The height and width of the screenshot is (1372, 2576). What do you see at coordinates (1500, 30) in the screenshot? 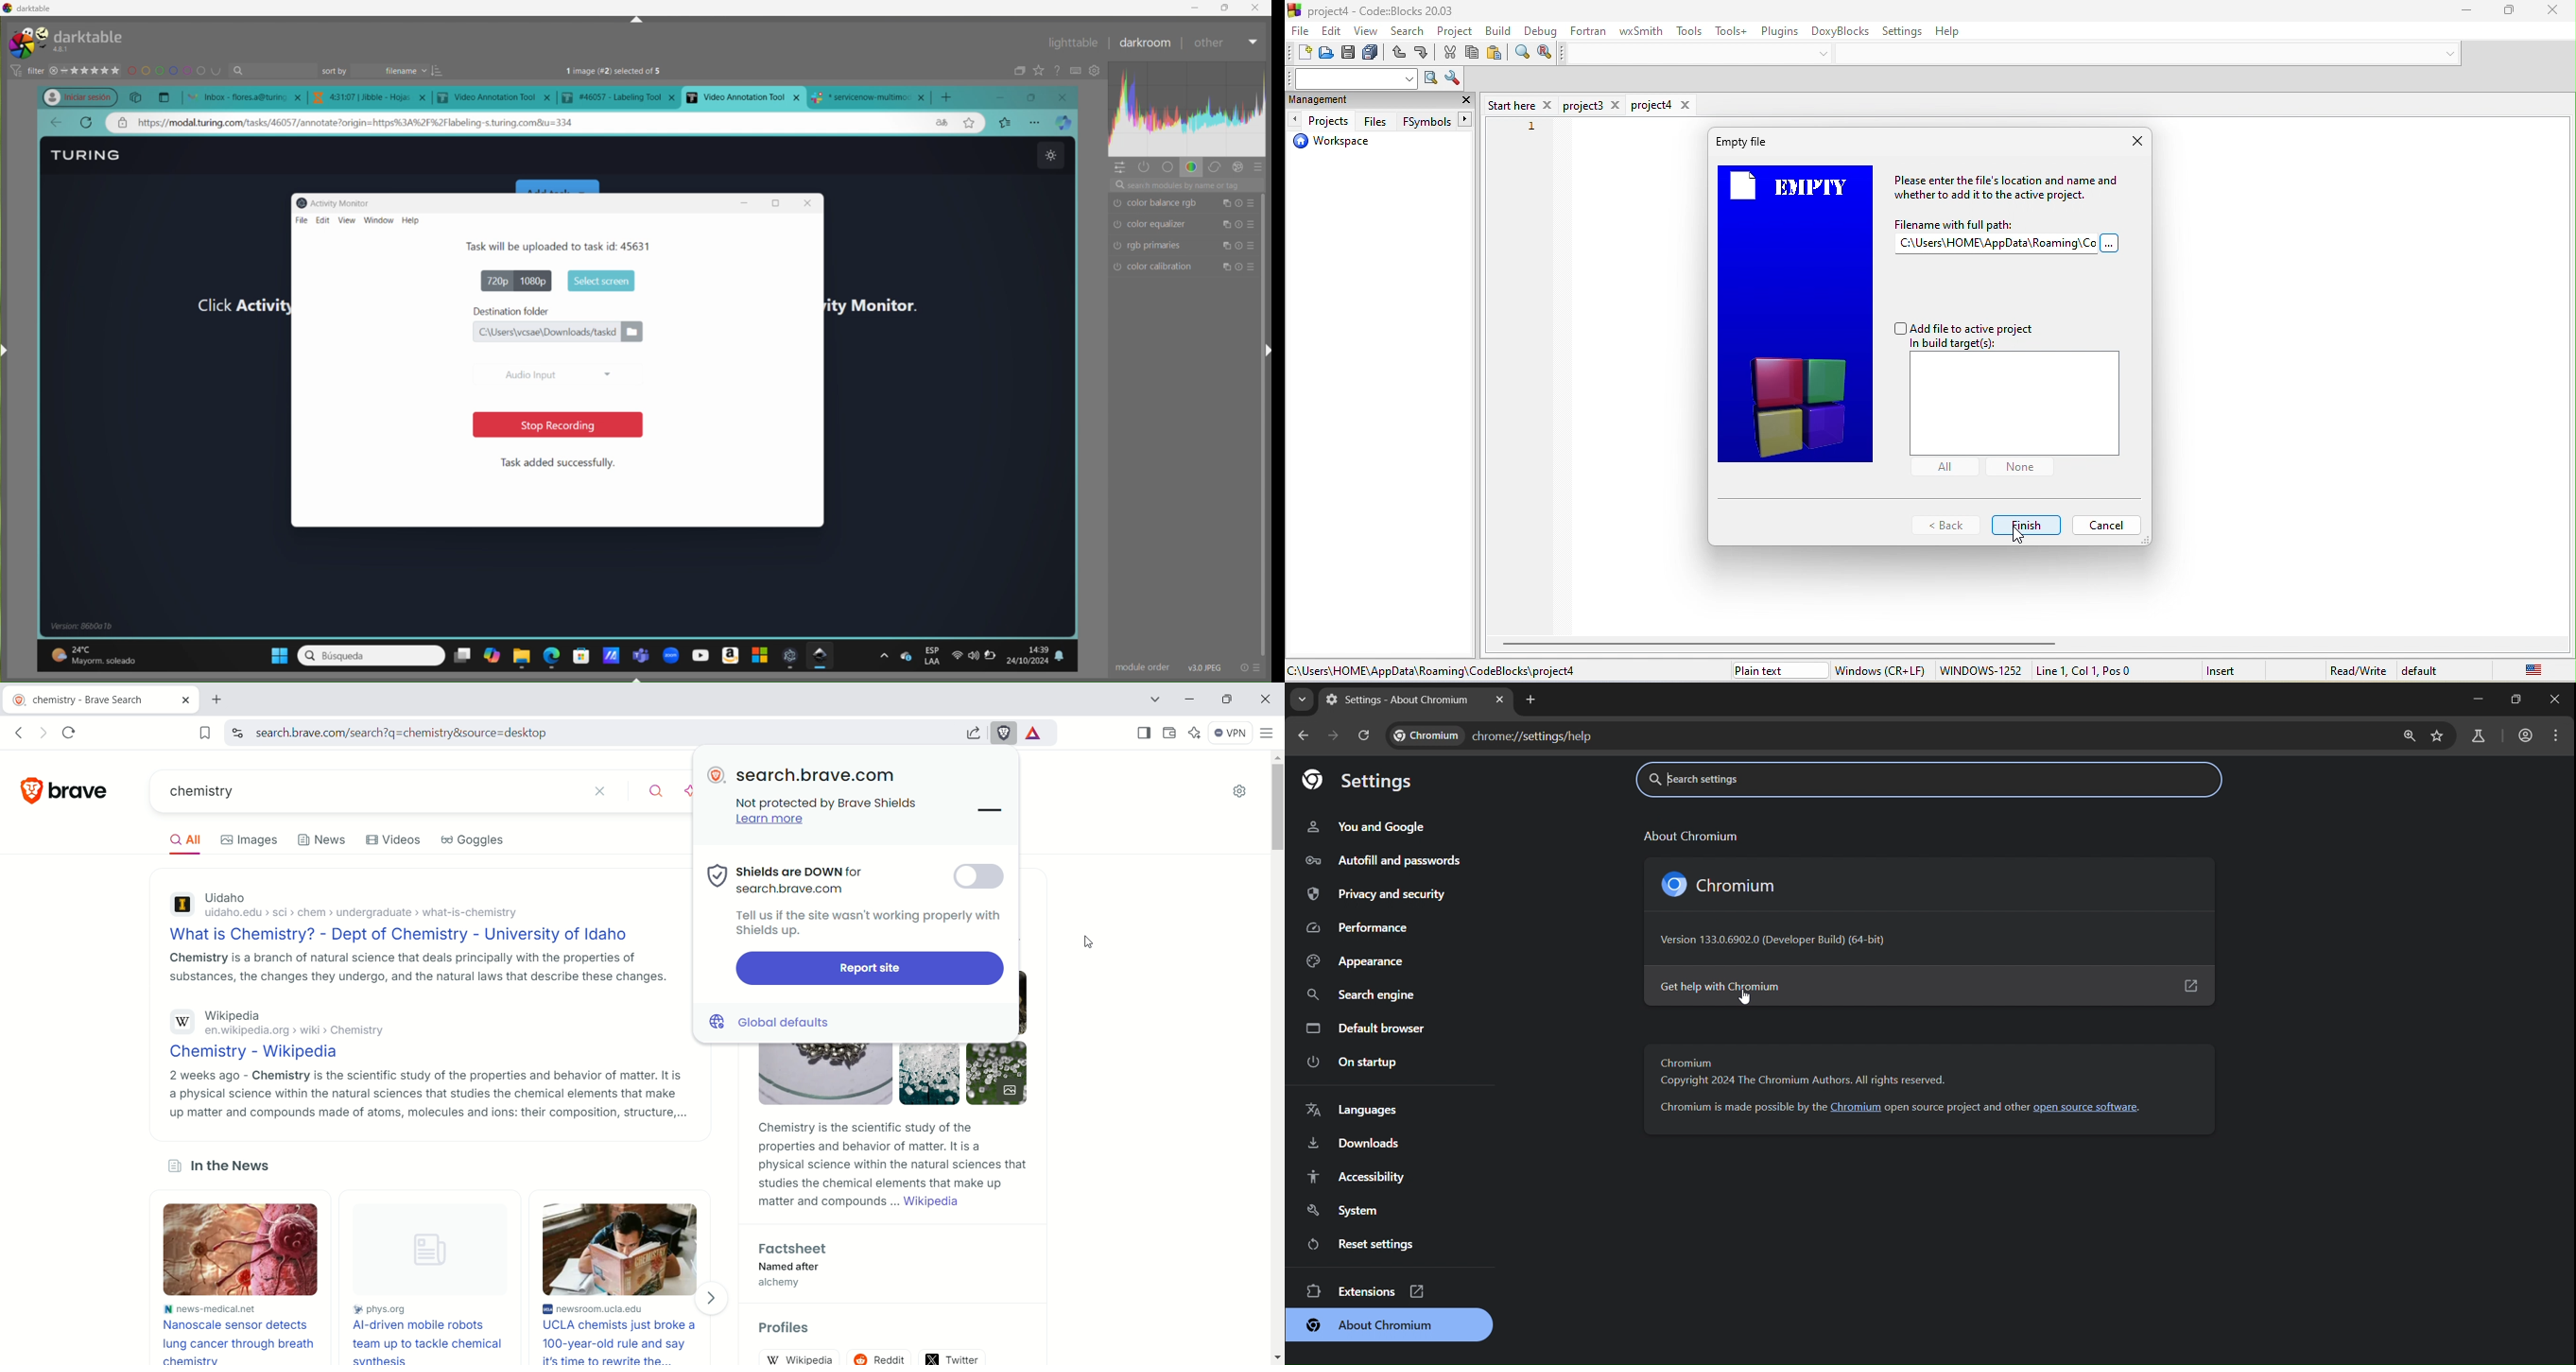
I see `build` at bounding box center [1500, 30].